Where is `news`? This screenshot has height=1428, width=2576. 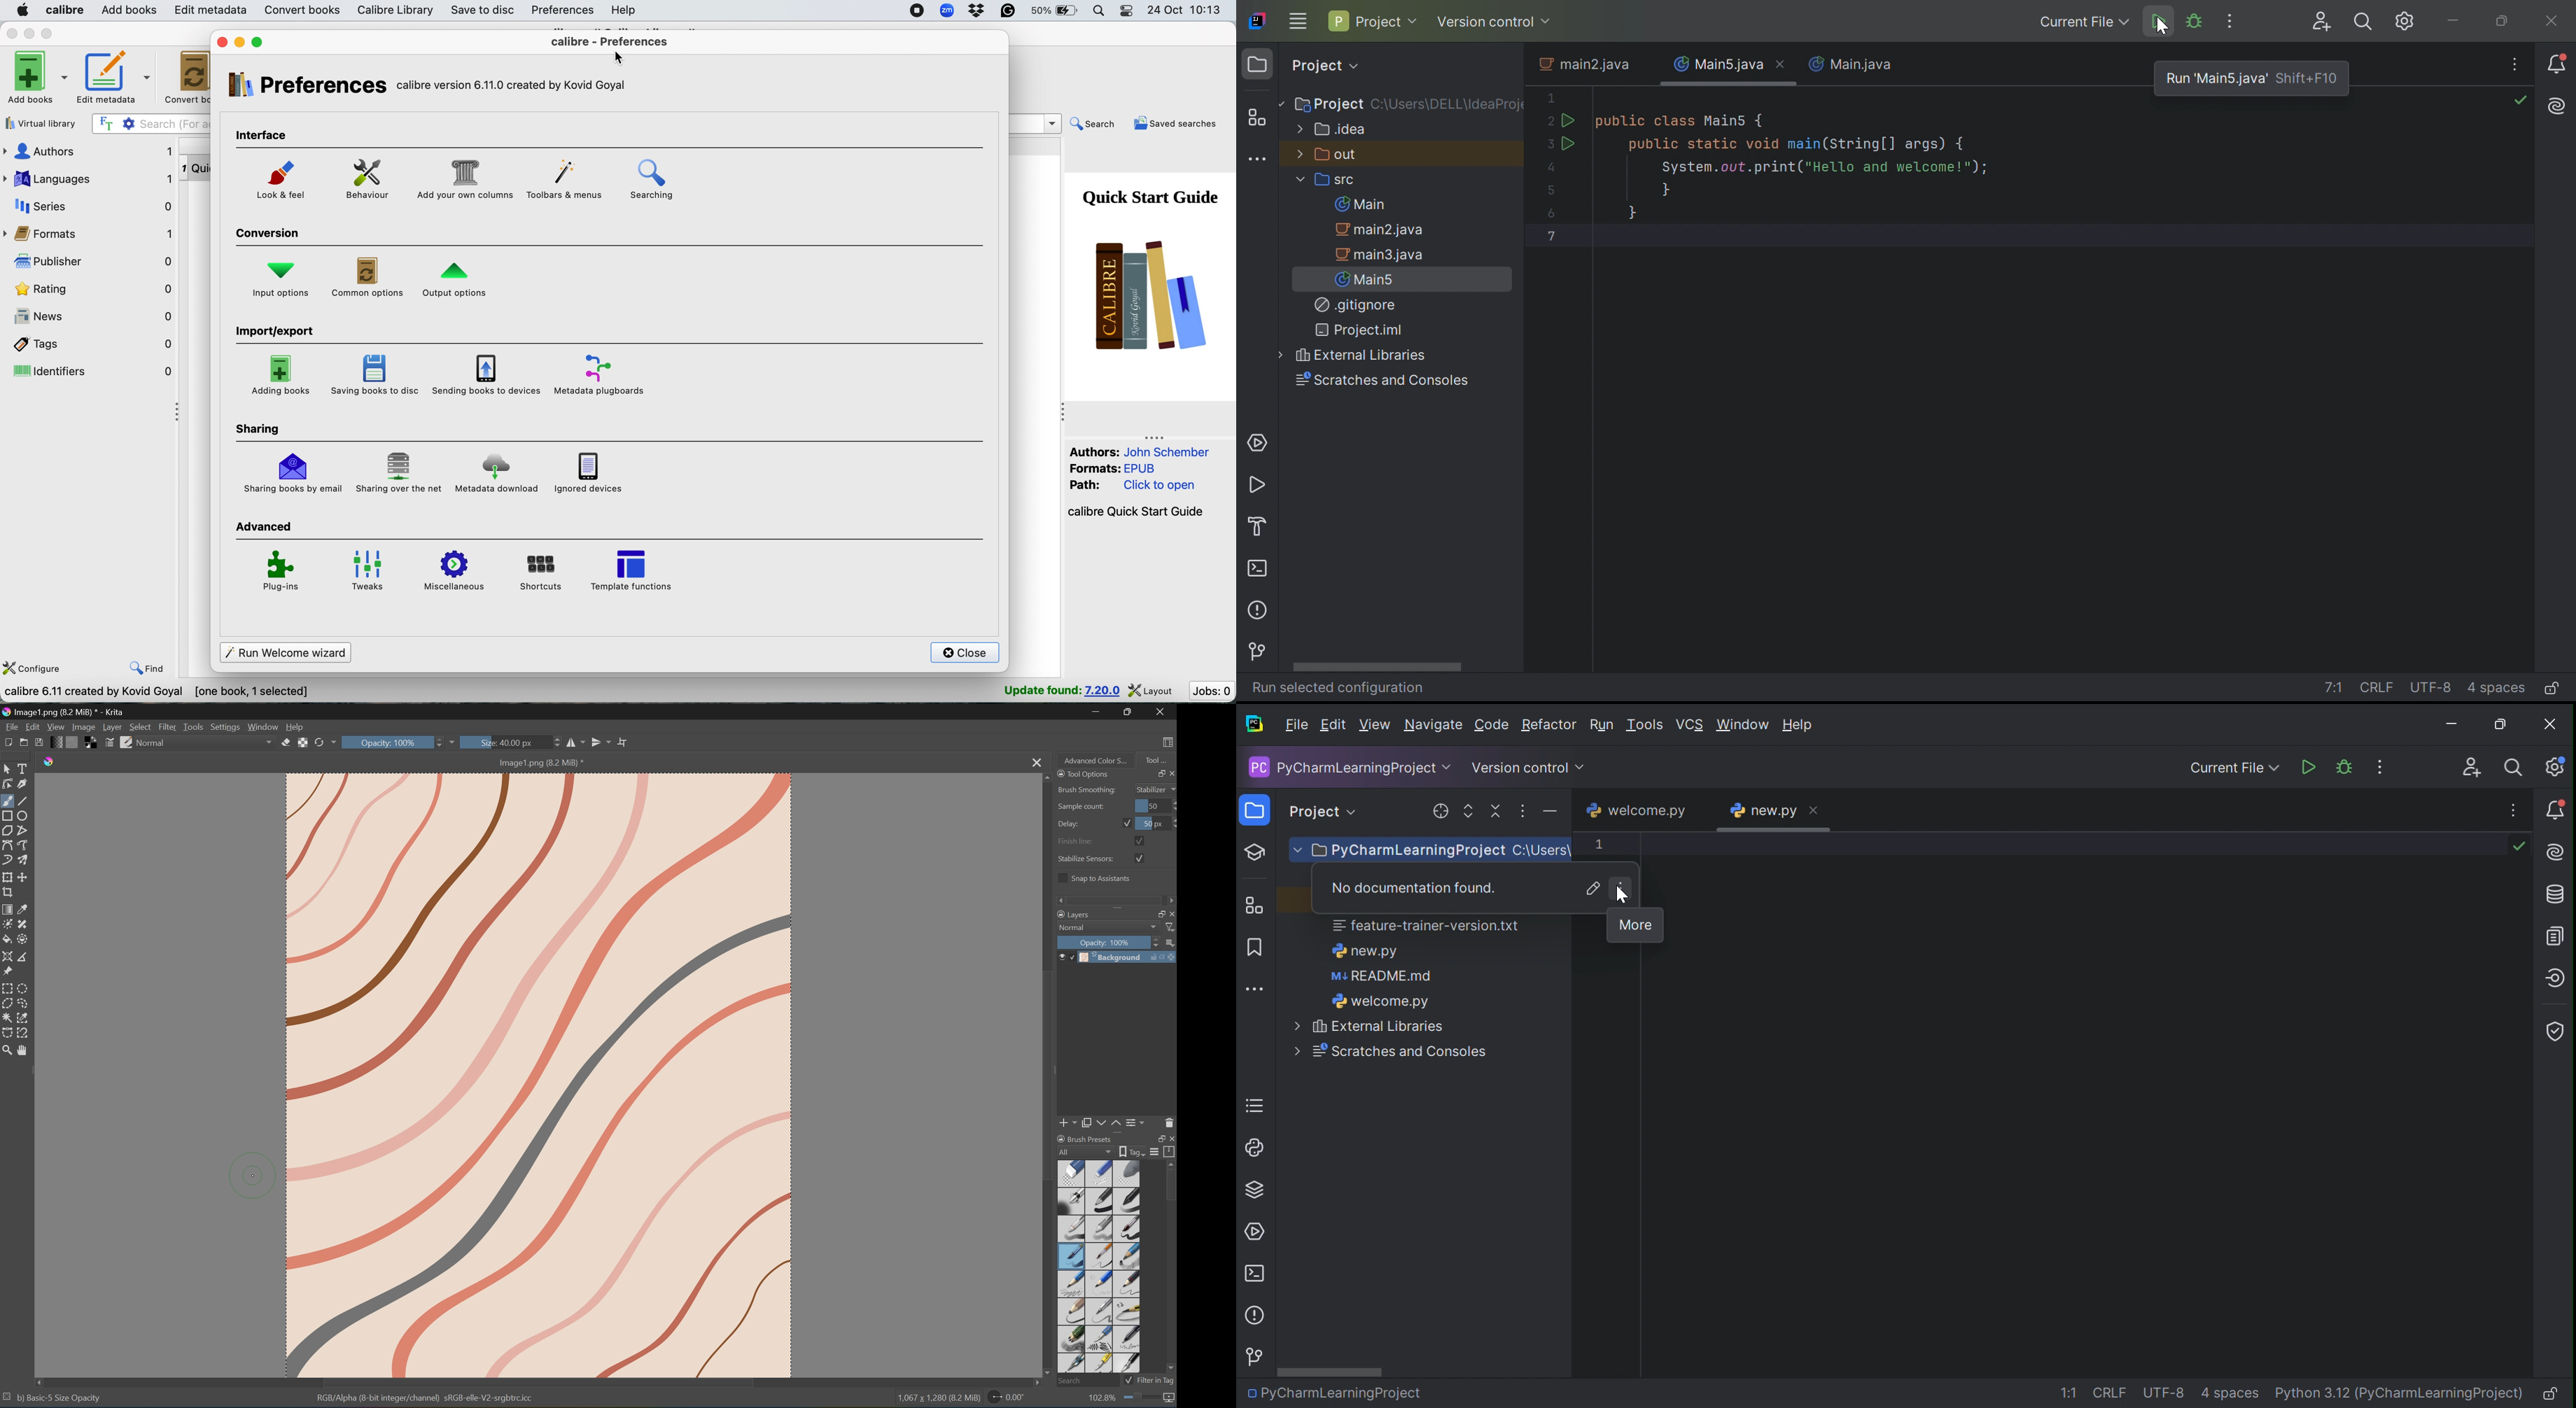 news is located at coordinates (94, 316).